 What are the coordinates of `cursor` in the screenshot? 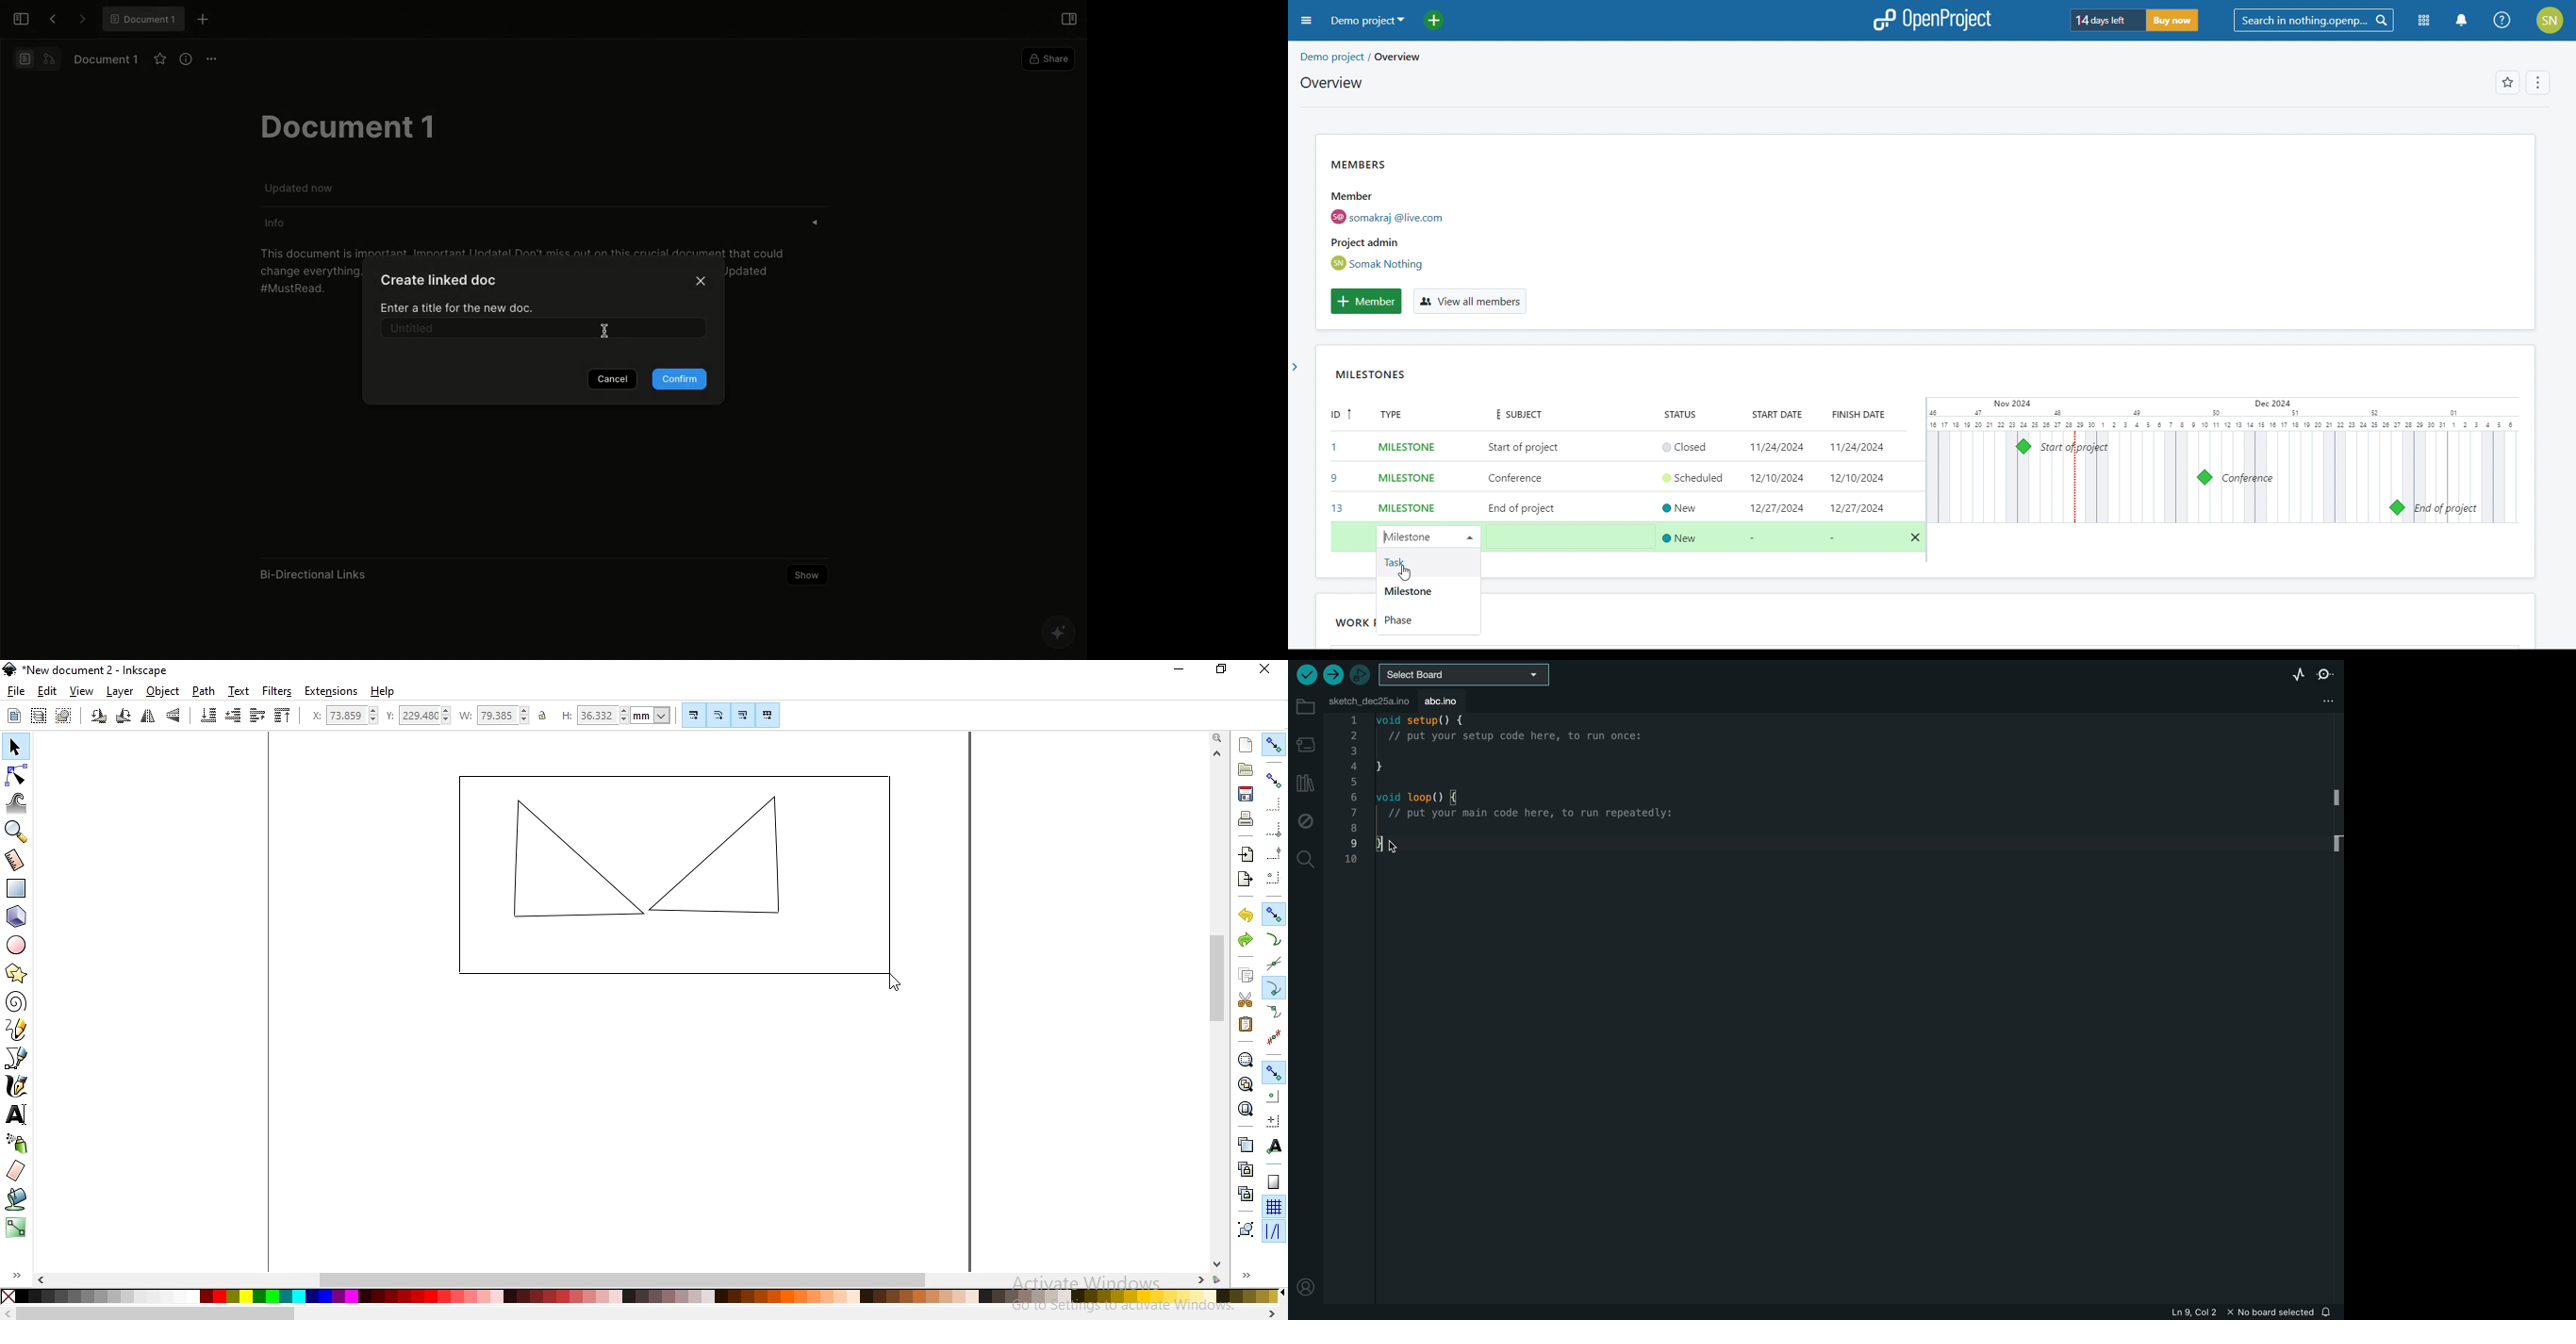 It's located at (1403, 576).